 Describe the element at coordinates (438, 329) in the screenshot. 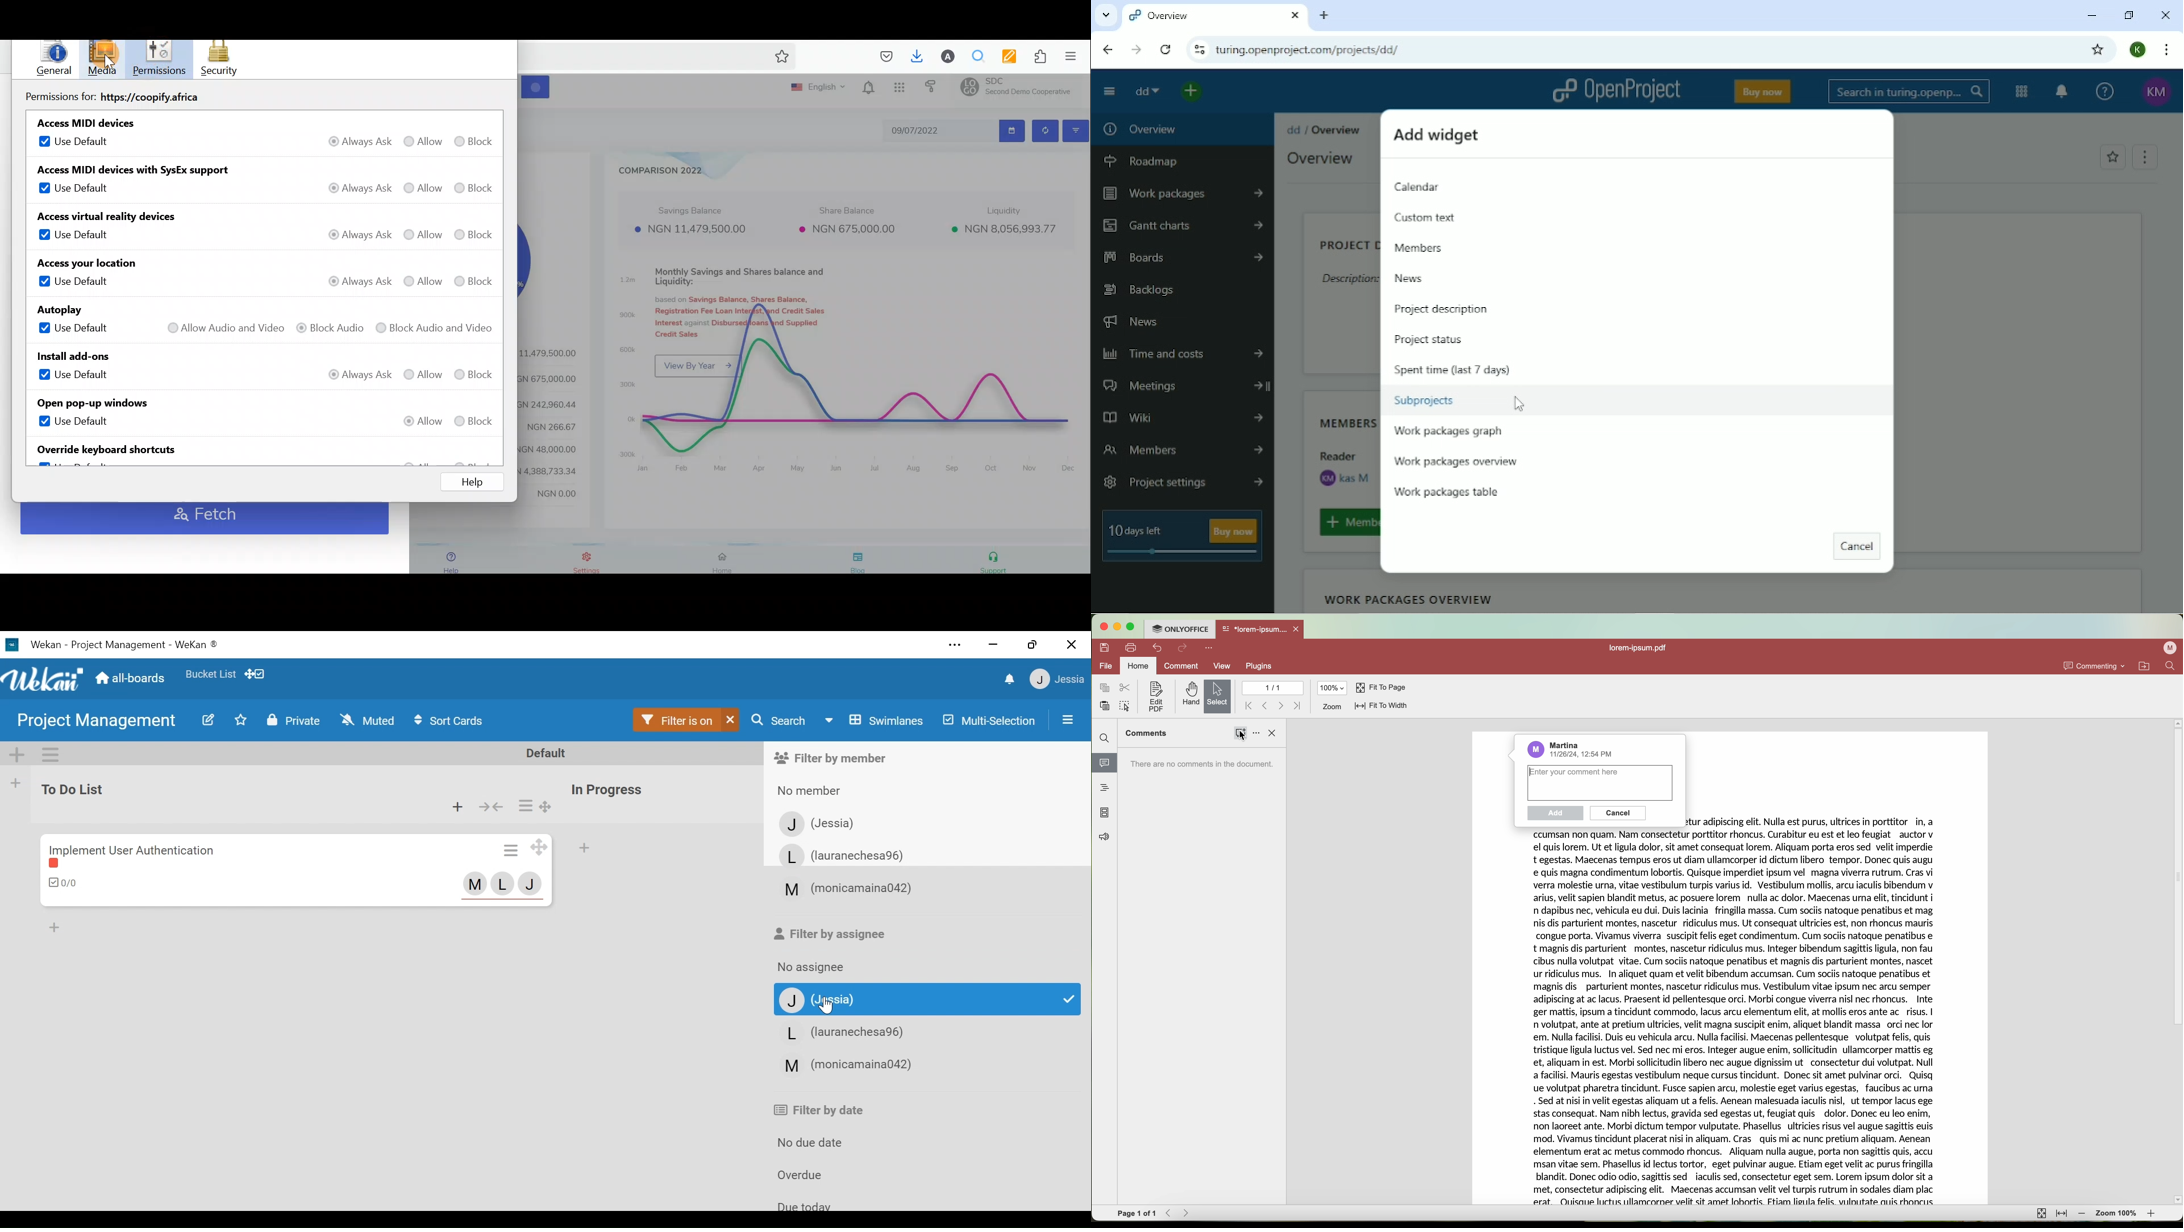

I see `Block audio and video` at that location.